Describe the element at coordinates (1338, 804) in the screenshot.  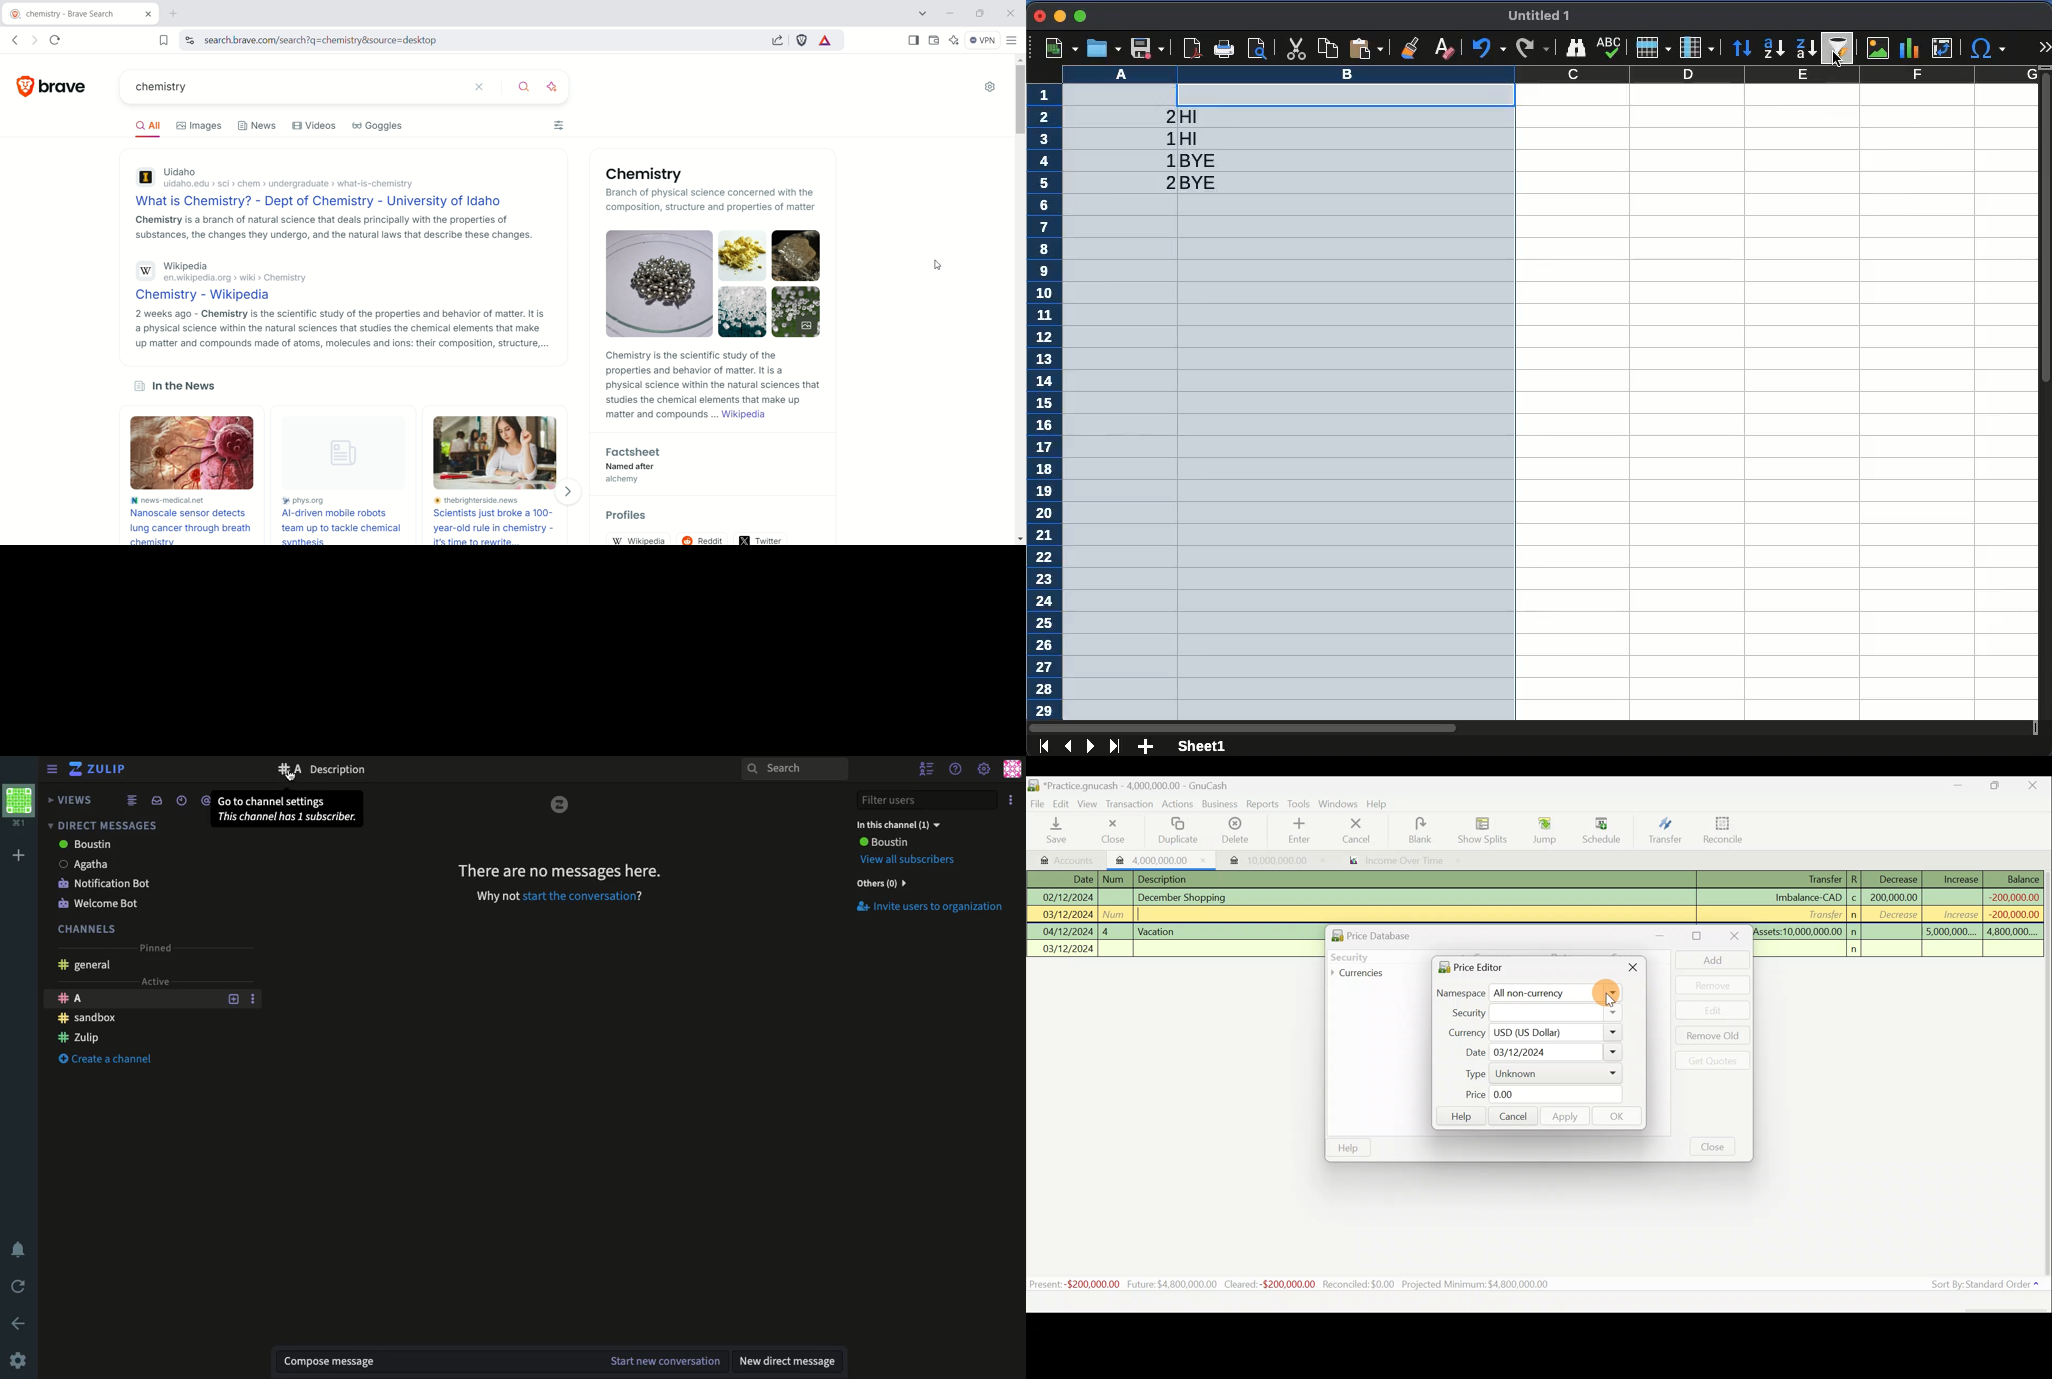
I see `Windows` at that location.